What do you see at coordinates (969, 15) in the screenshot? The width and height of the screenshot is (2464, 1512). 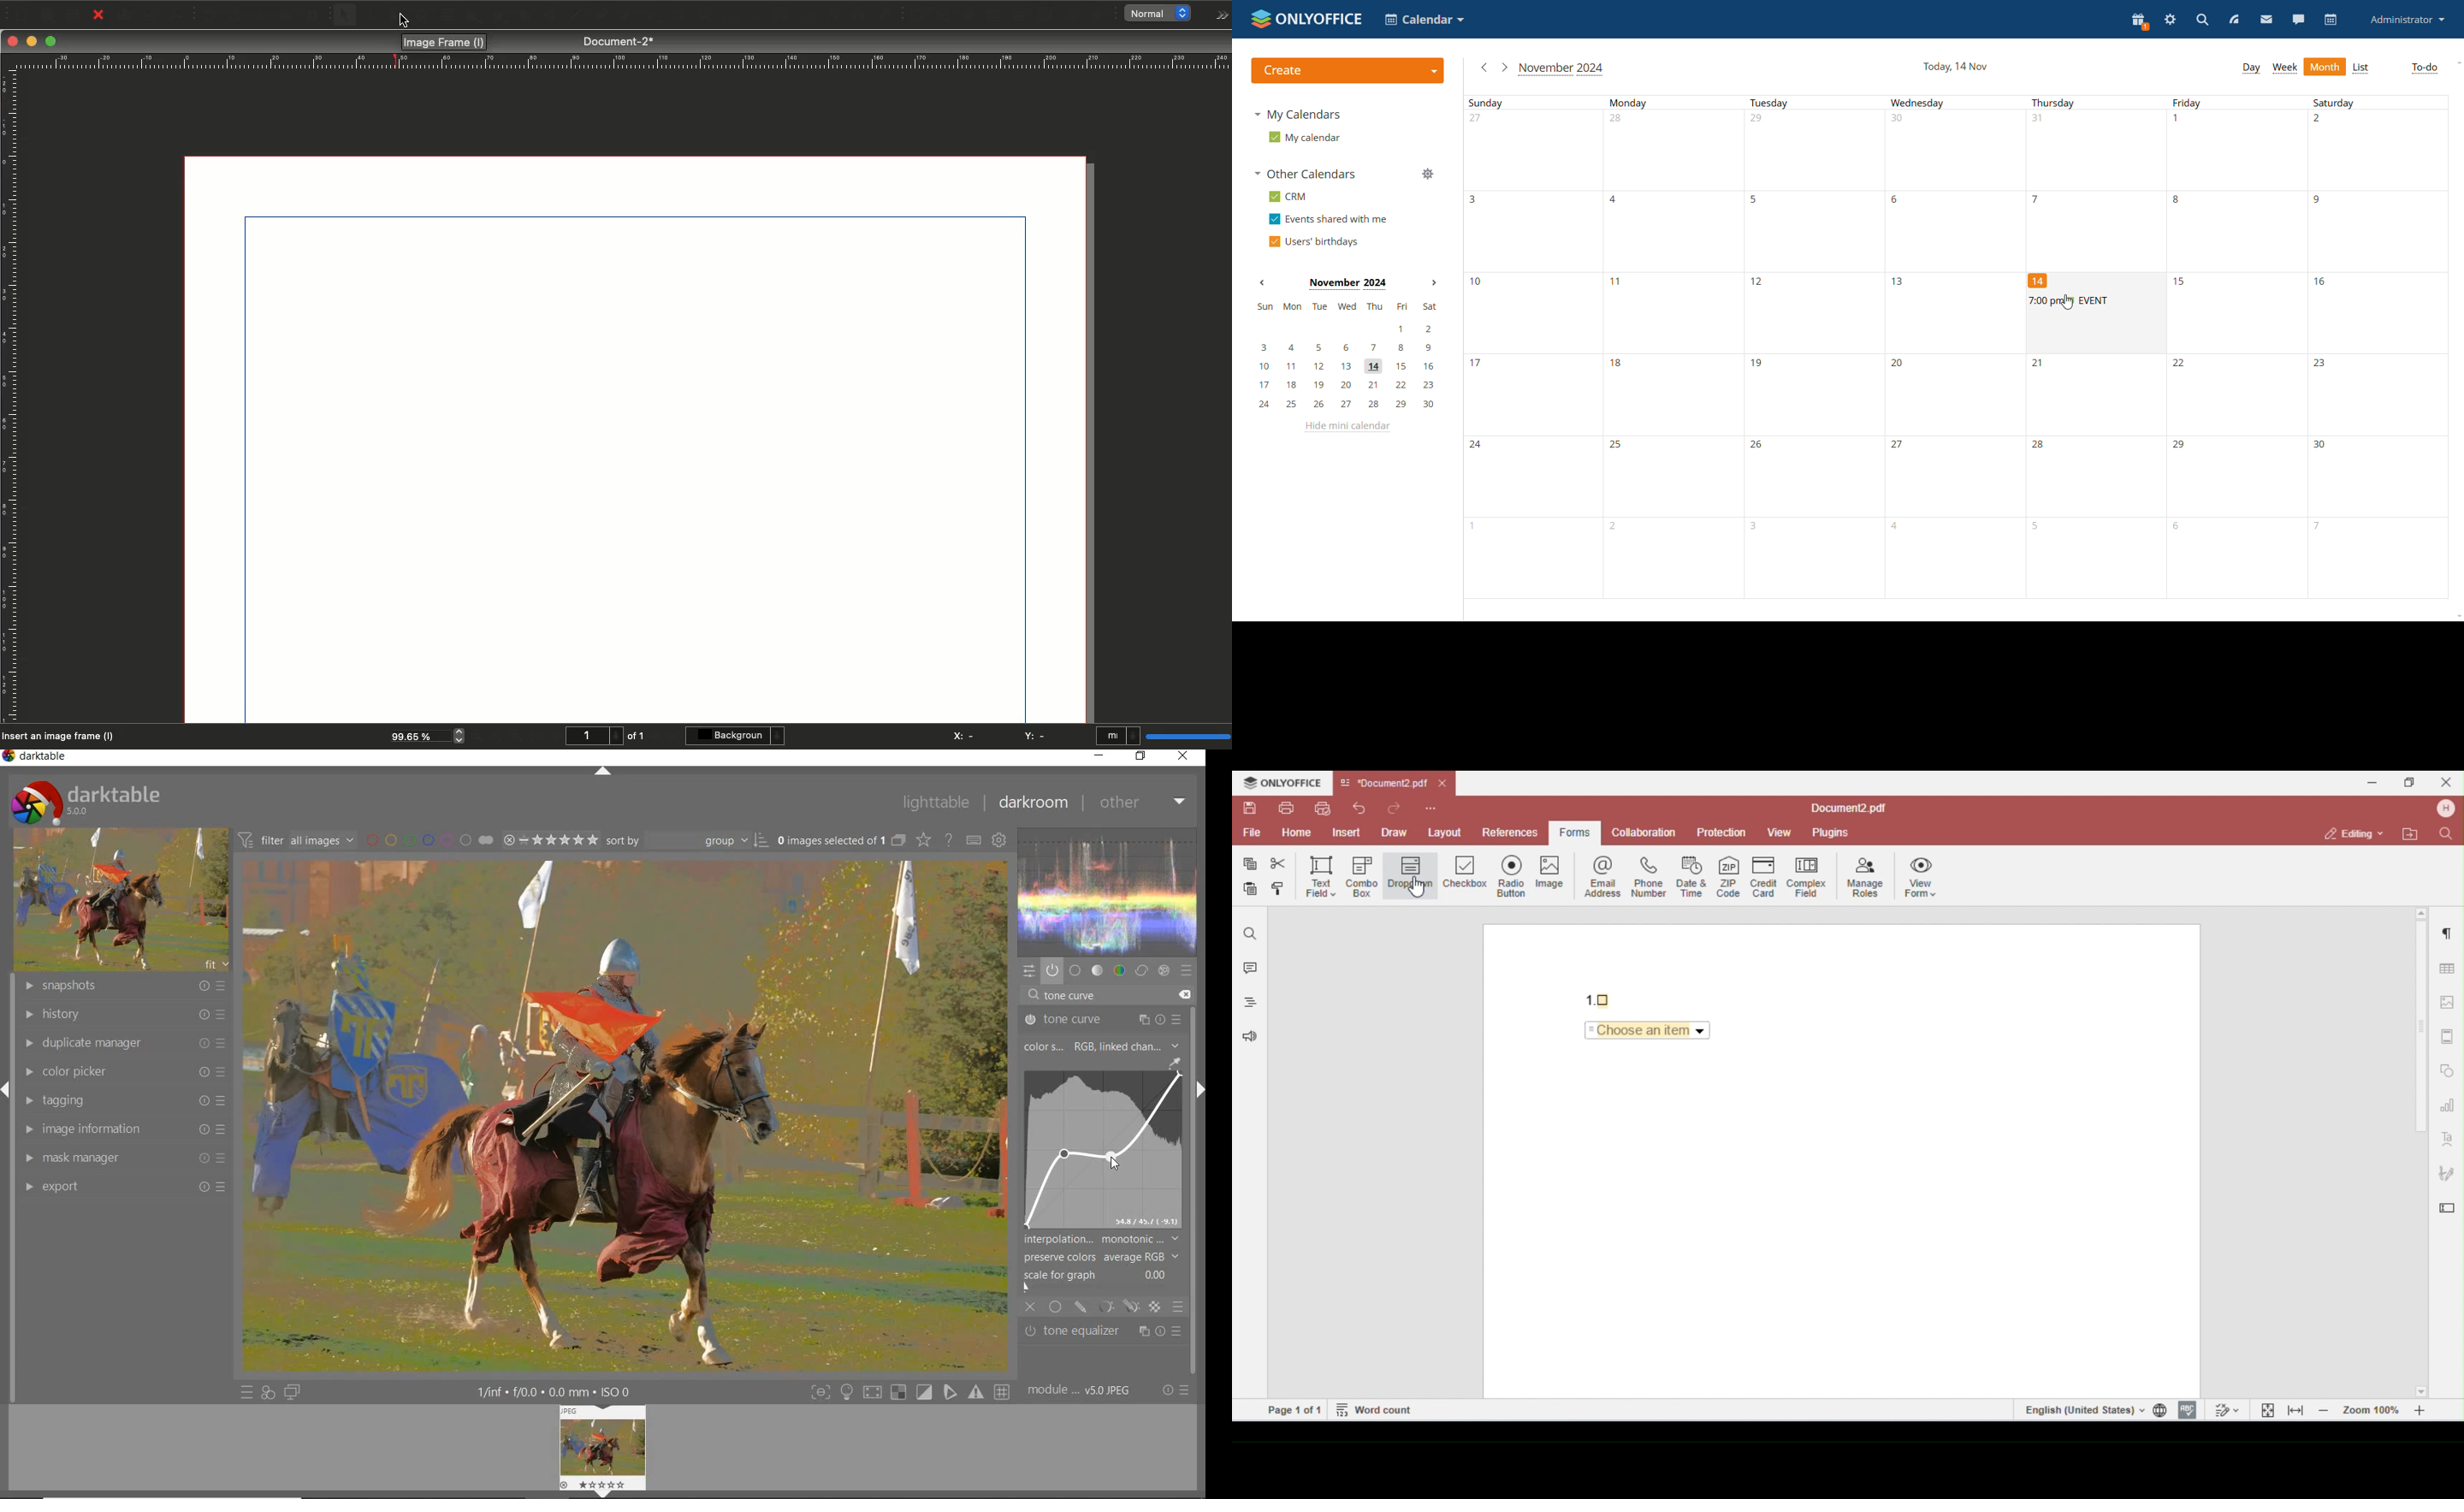 I see `PDF radio button` at bounding box center [969, 15].